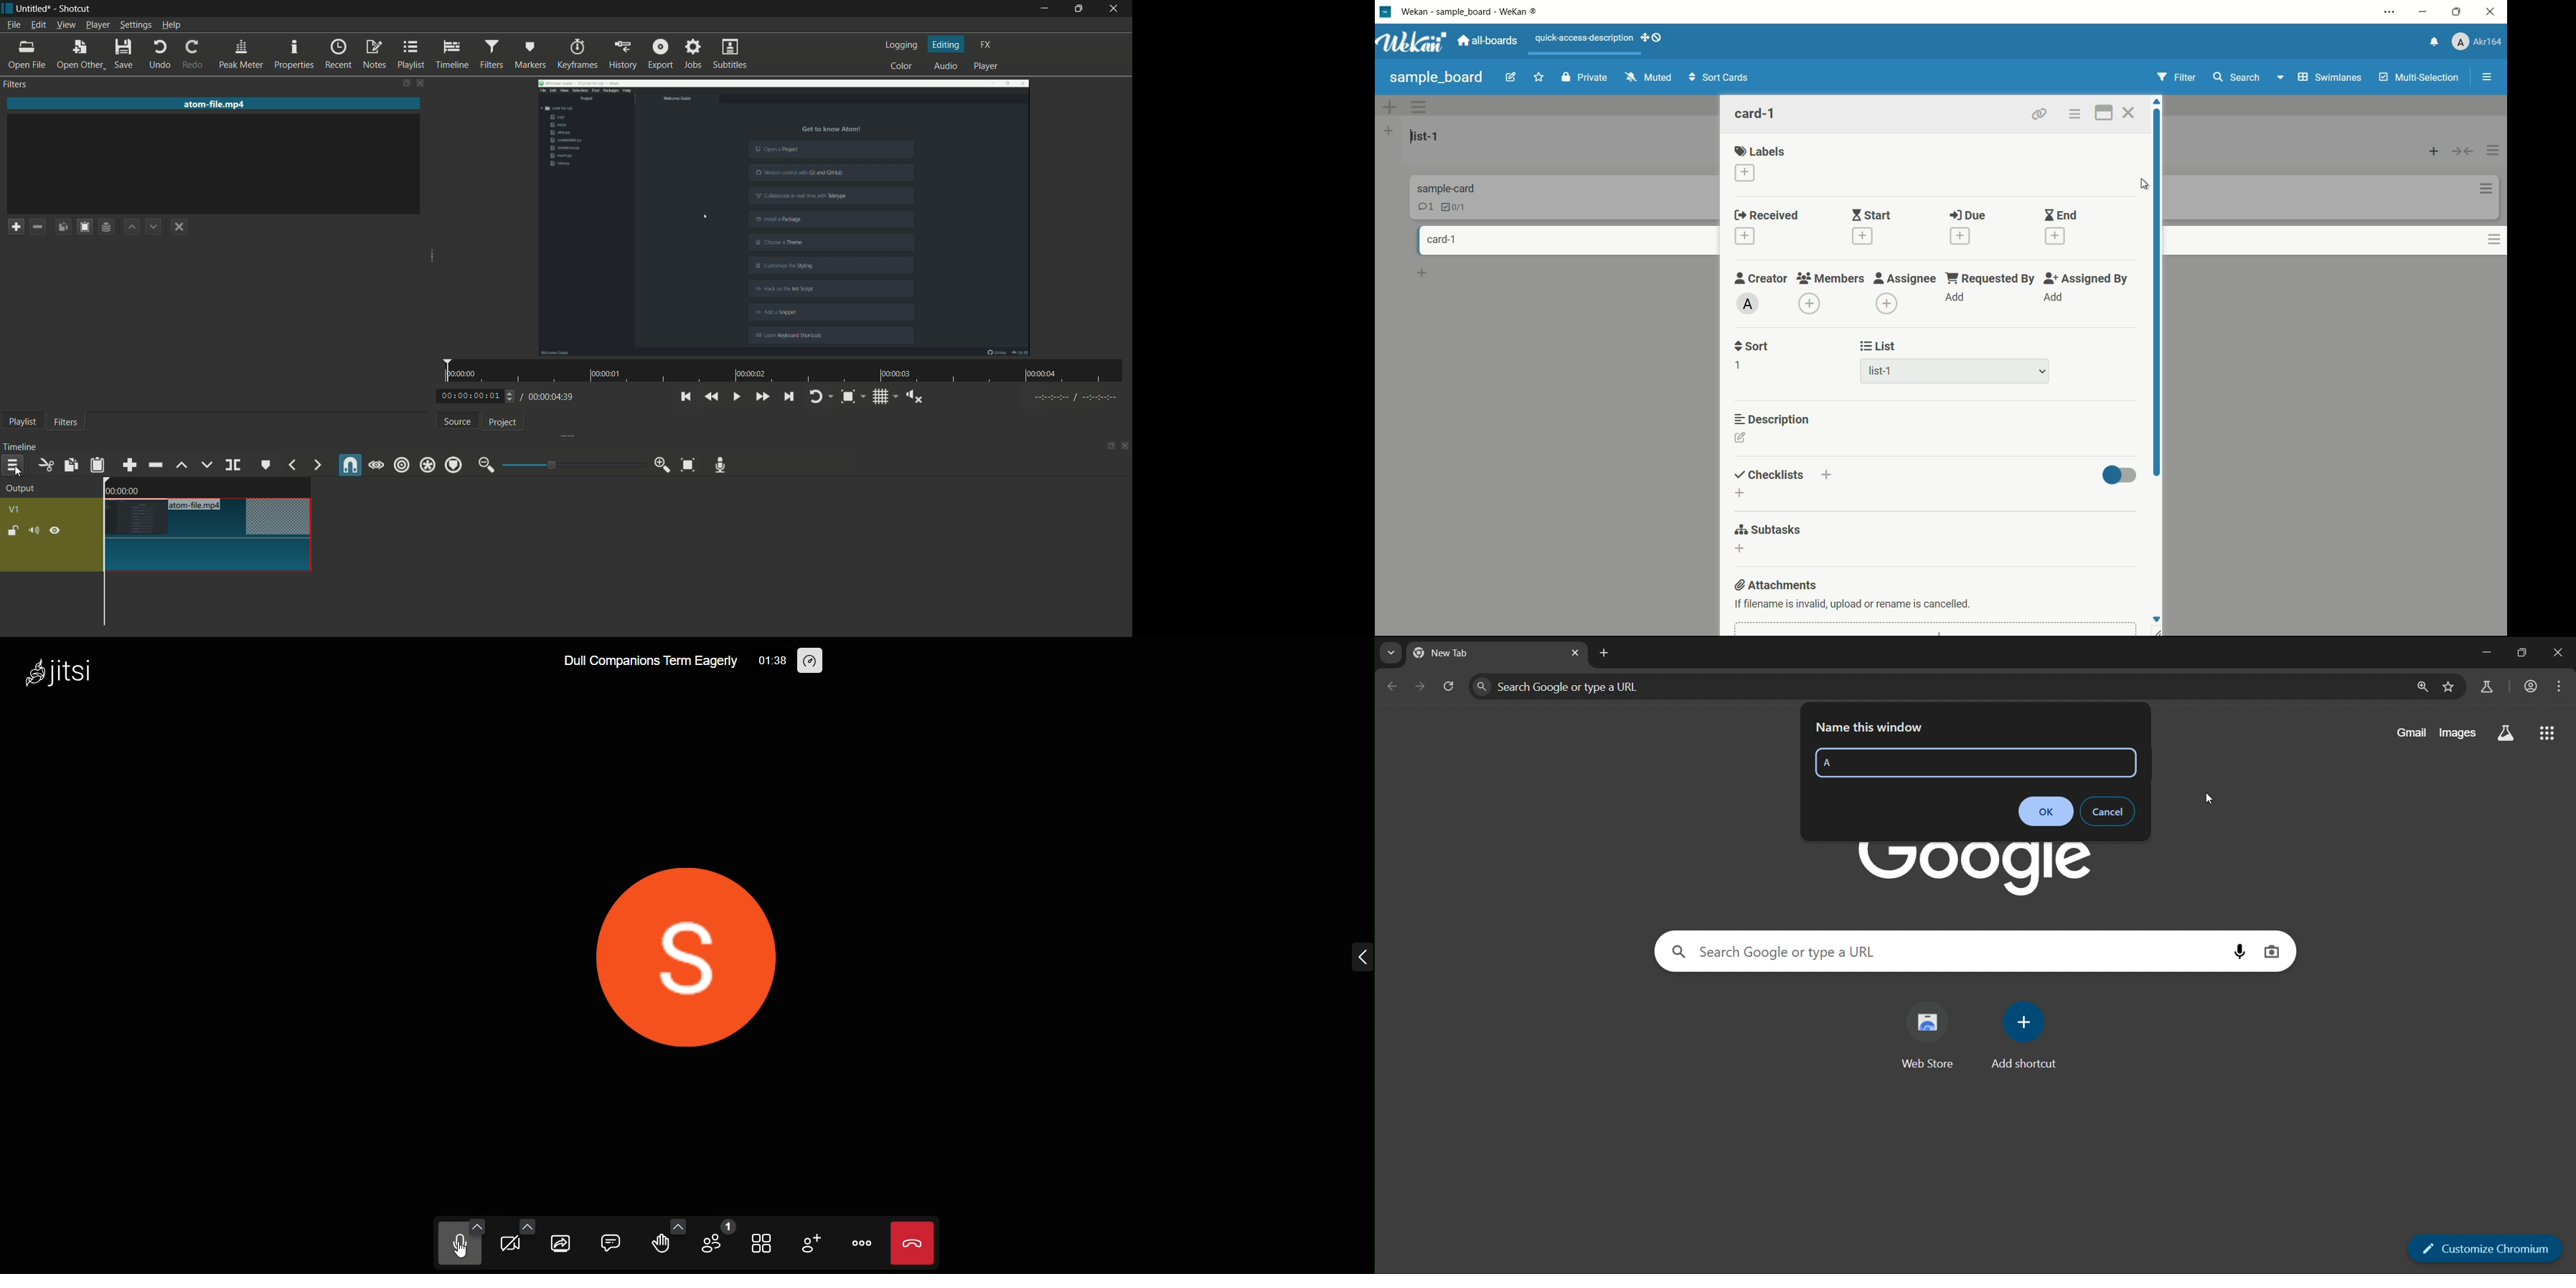 The height and width of the screenshot is (1288, 2576). What do you see at coordinates (70, 465) in the screenshot?
I see `copy` at bounding box center [70, 465].